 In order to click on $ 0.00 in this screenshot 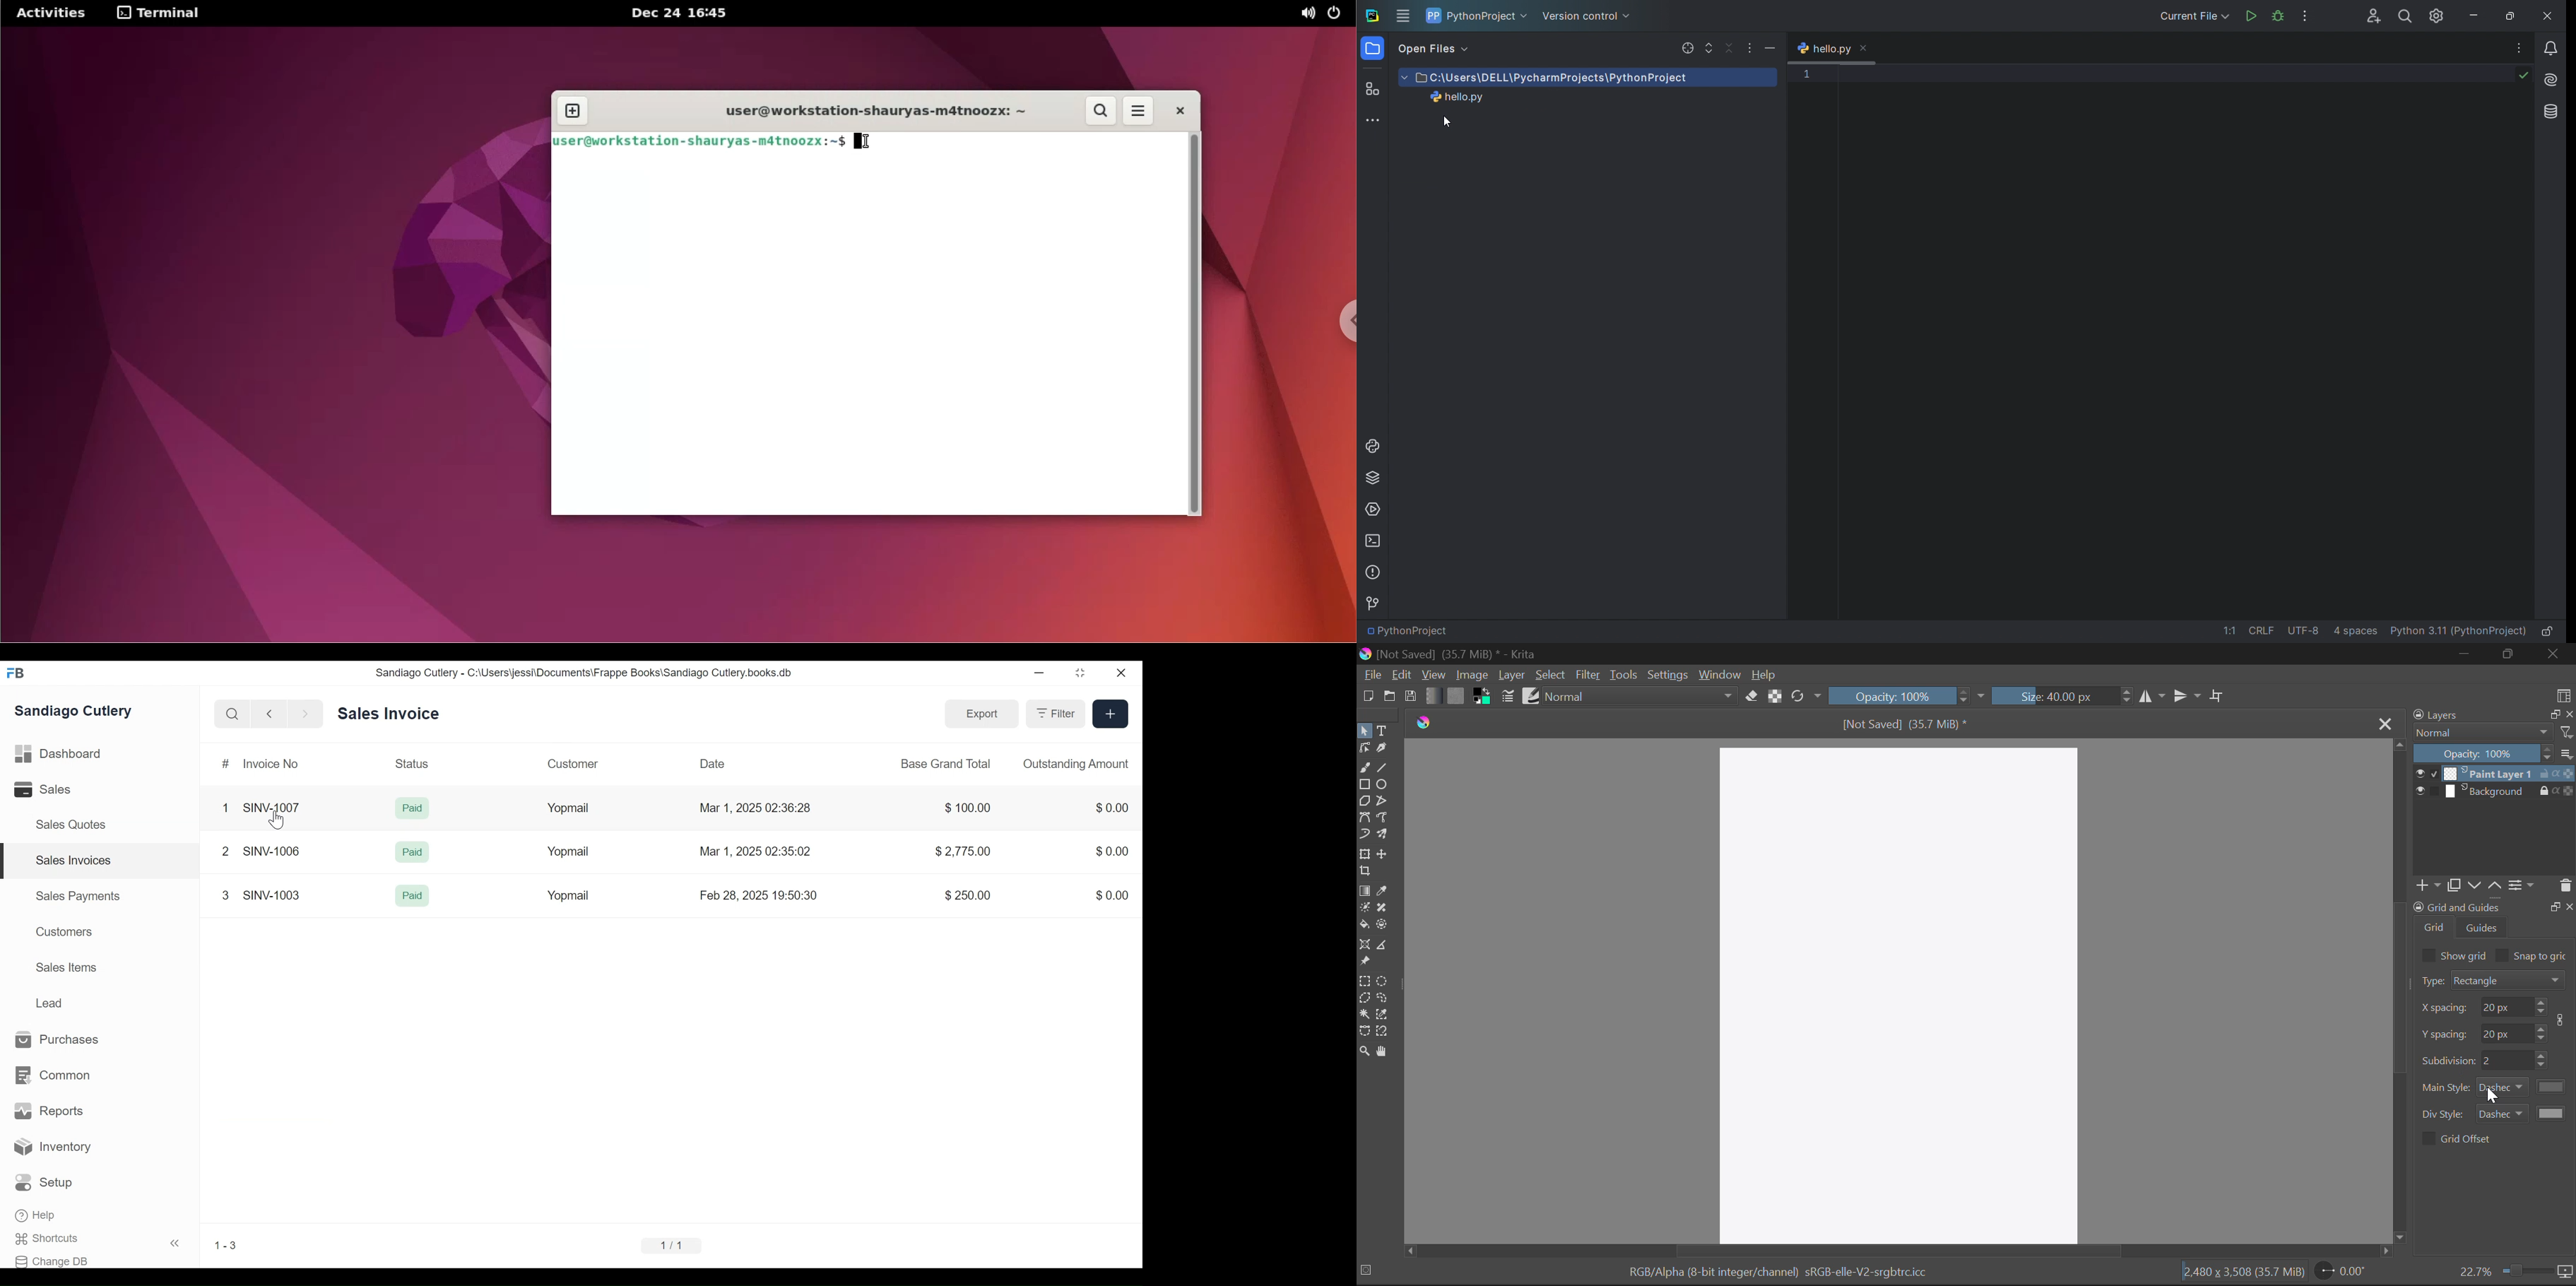, I will do `click(1112, 807)`.